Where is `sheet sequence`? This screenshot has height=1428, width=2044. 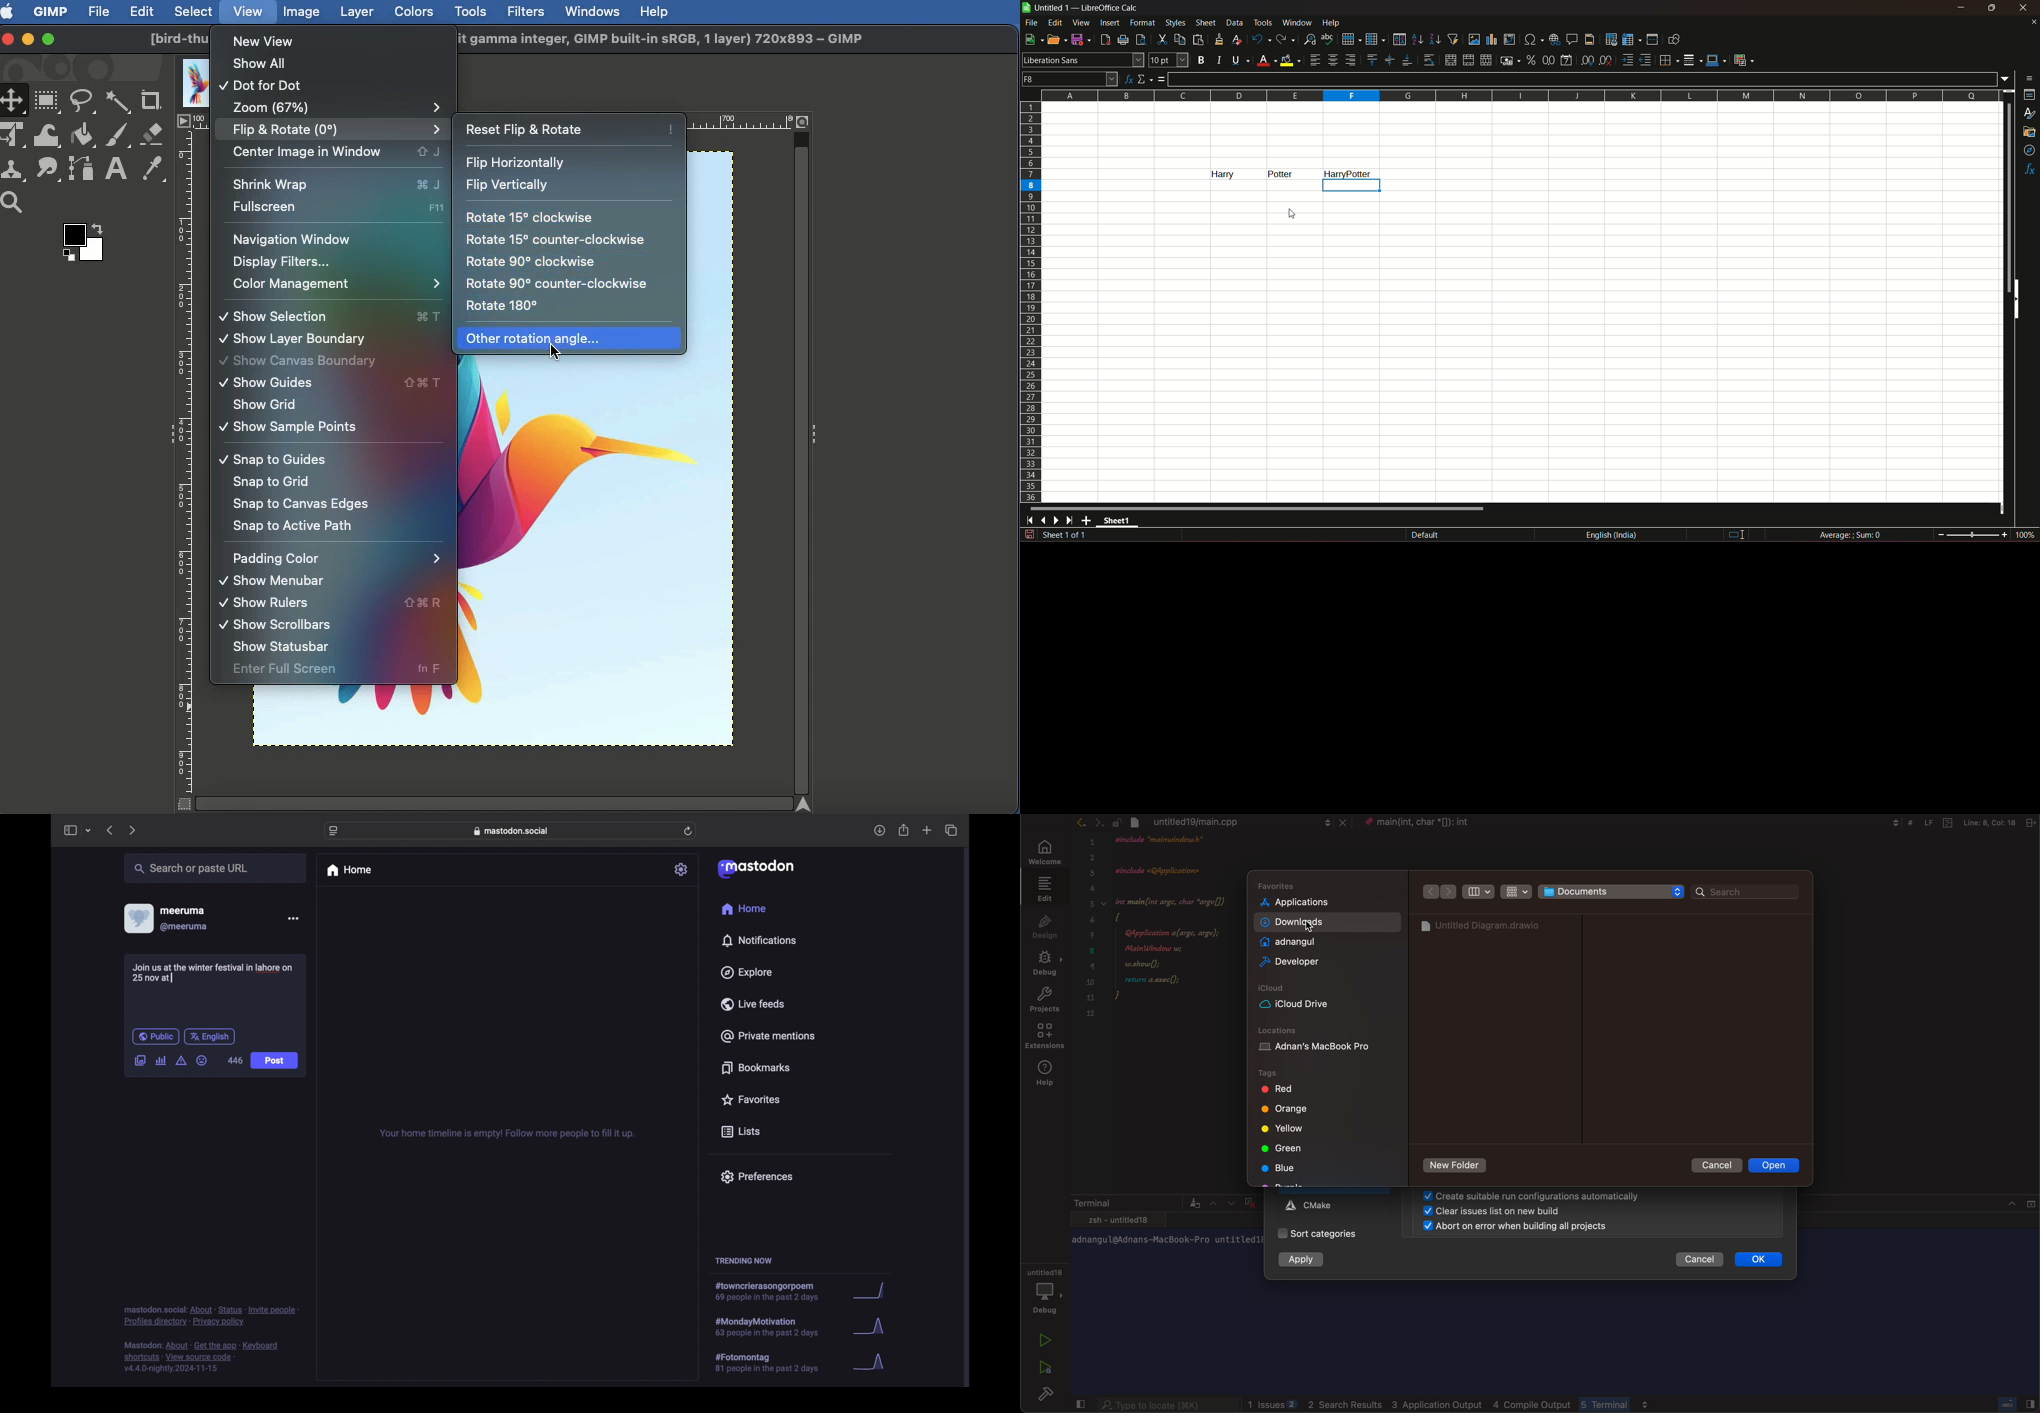
sheet sequence is located at coordinates (1065, 537).